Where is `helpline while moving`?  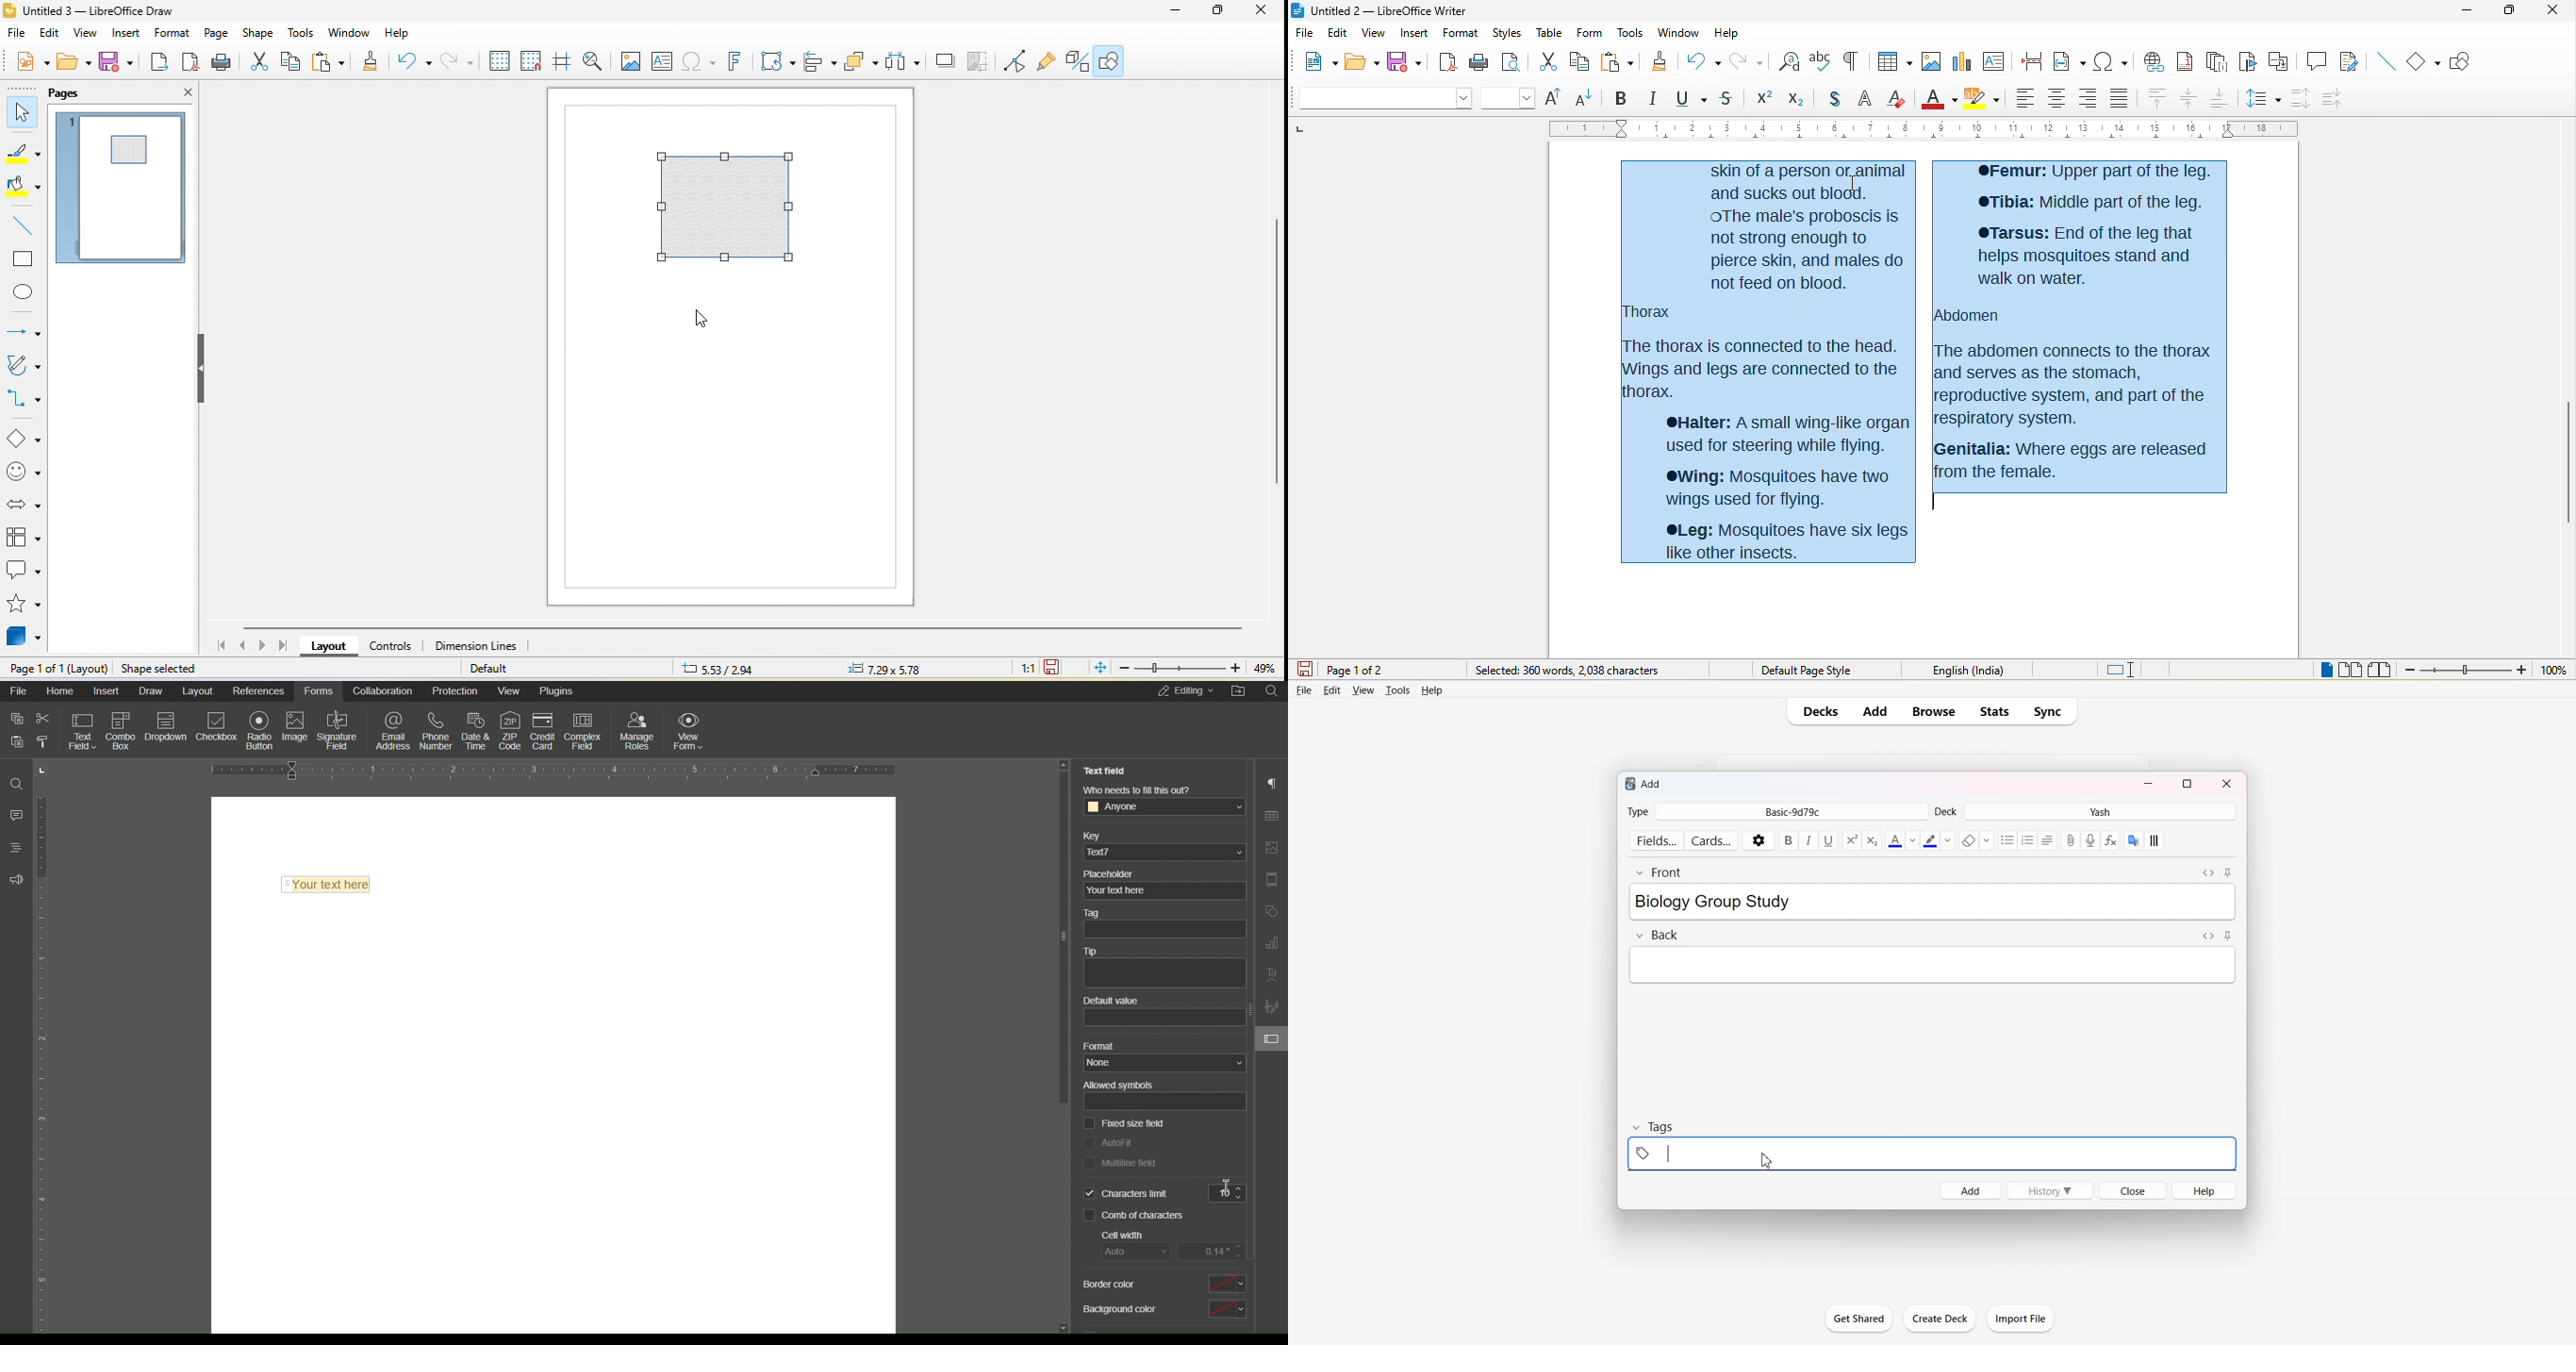 helpline while moving is located at coordinates (562, 63).